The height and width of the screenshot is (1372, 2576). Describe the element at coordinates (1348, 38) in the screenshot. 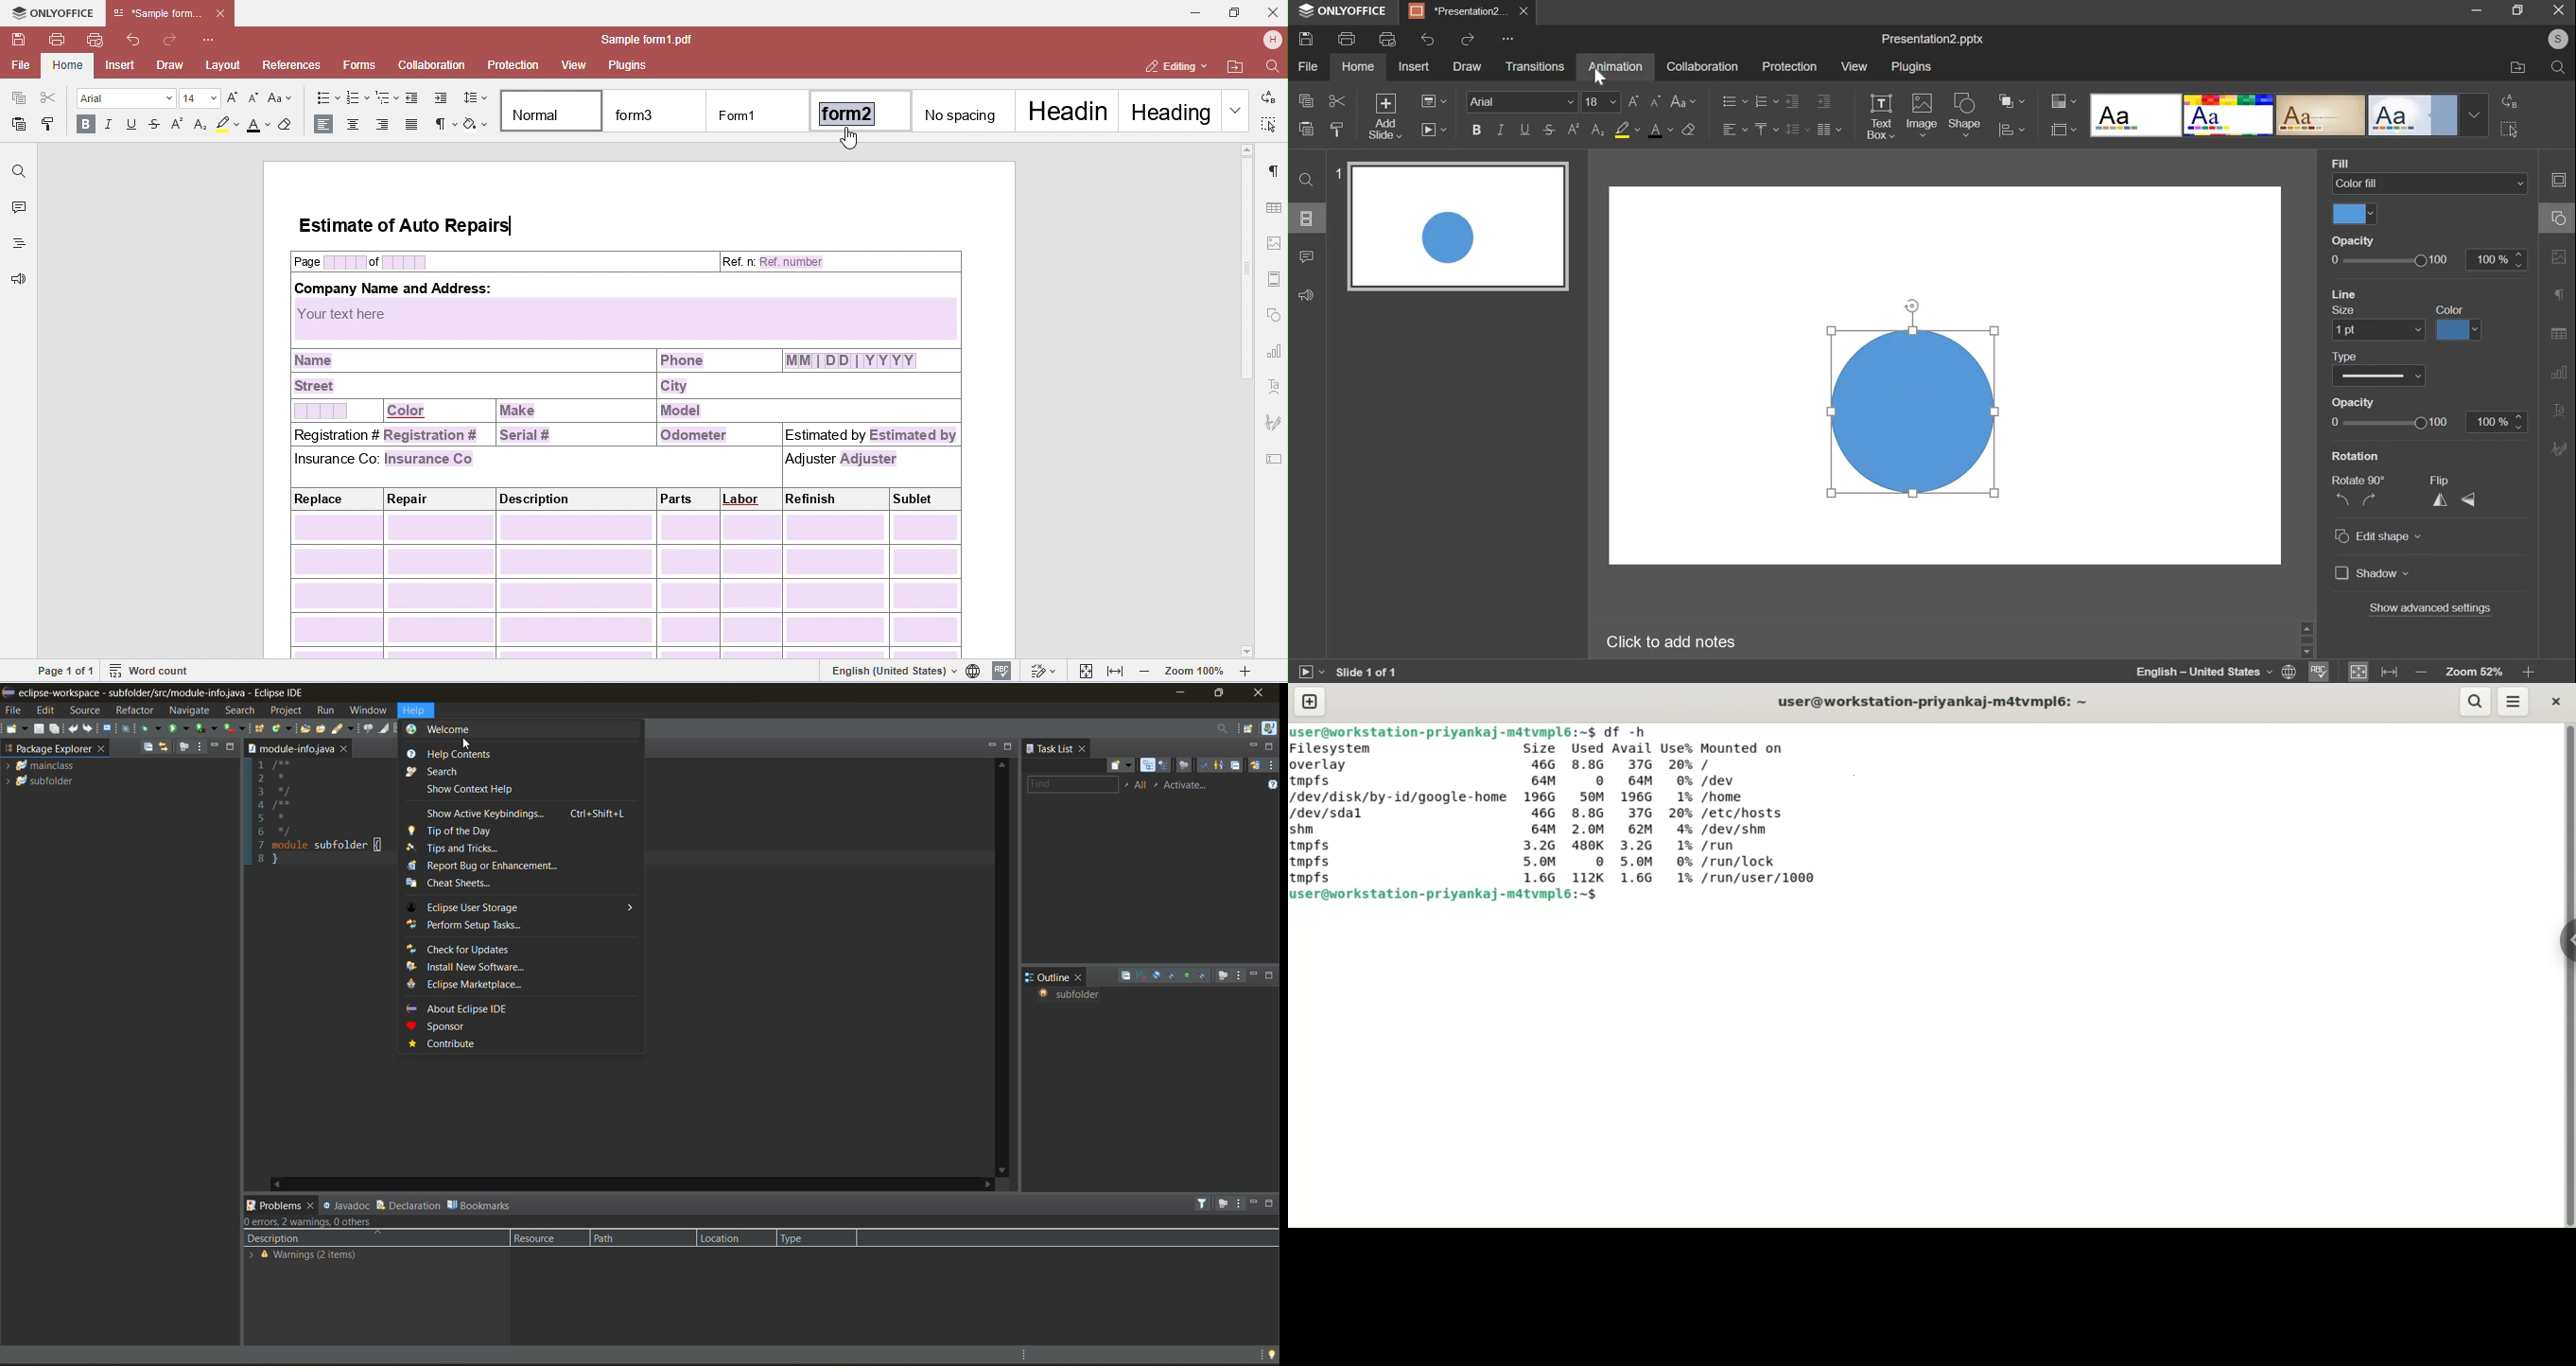

I see `print` at that location.